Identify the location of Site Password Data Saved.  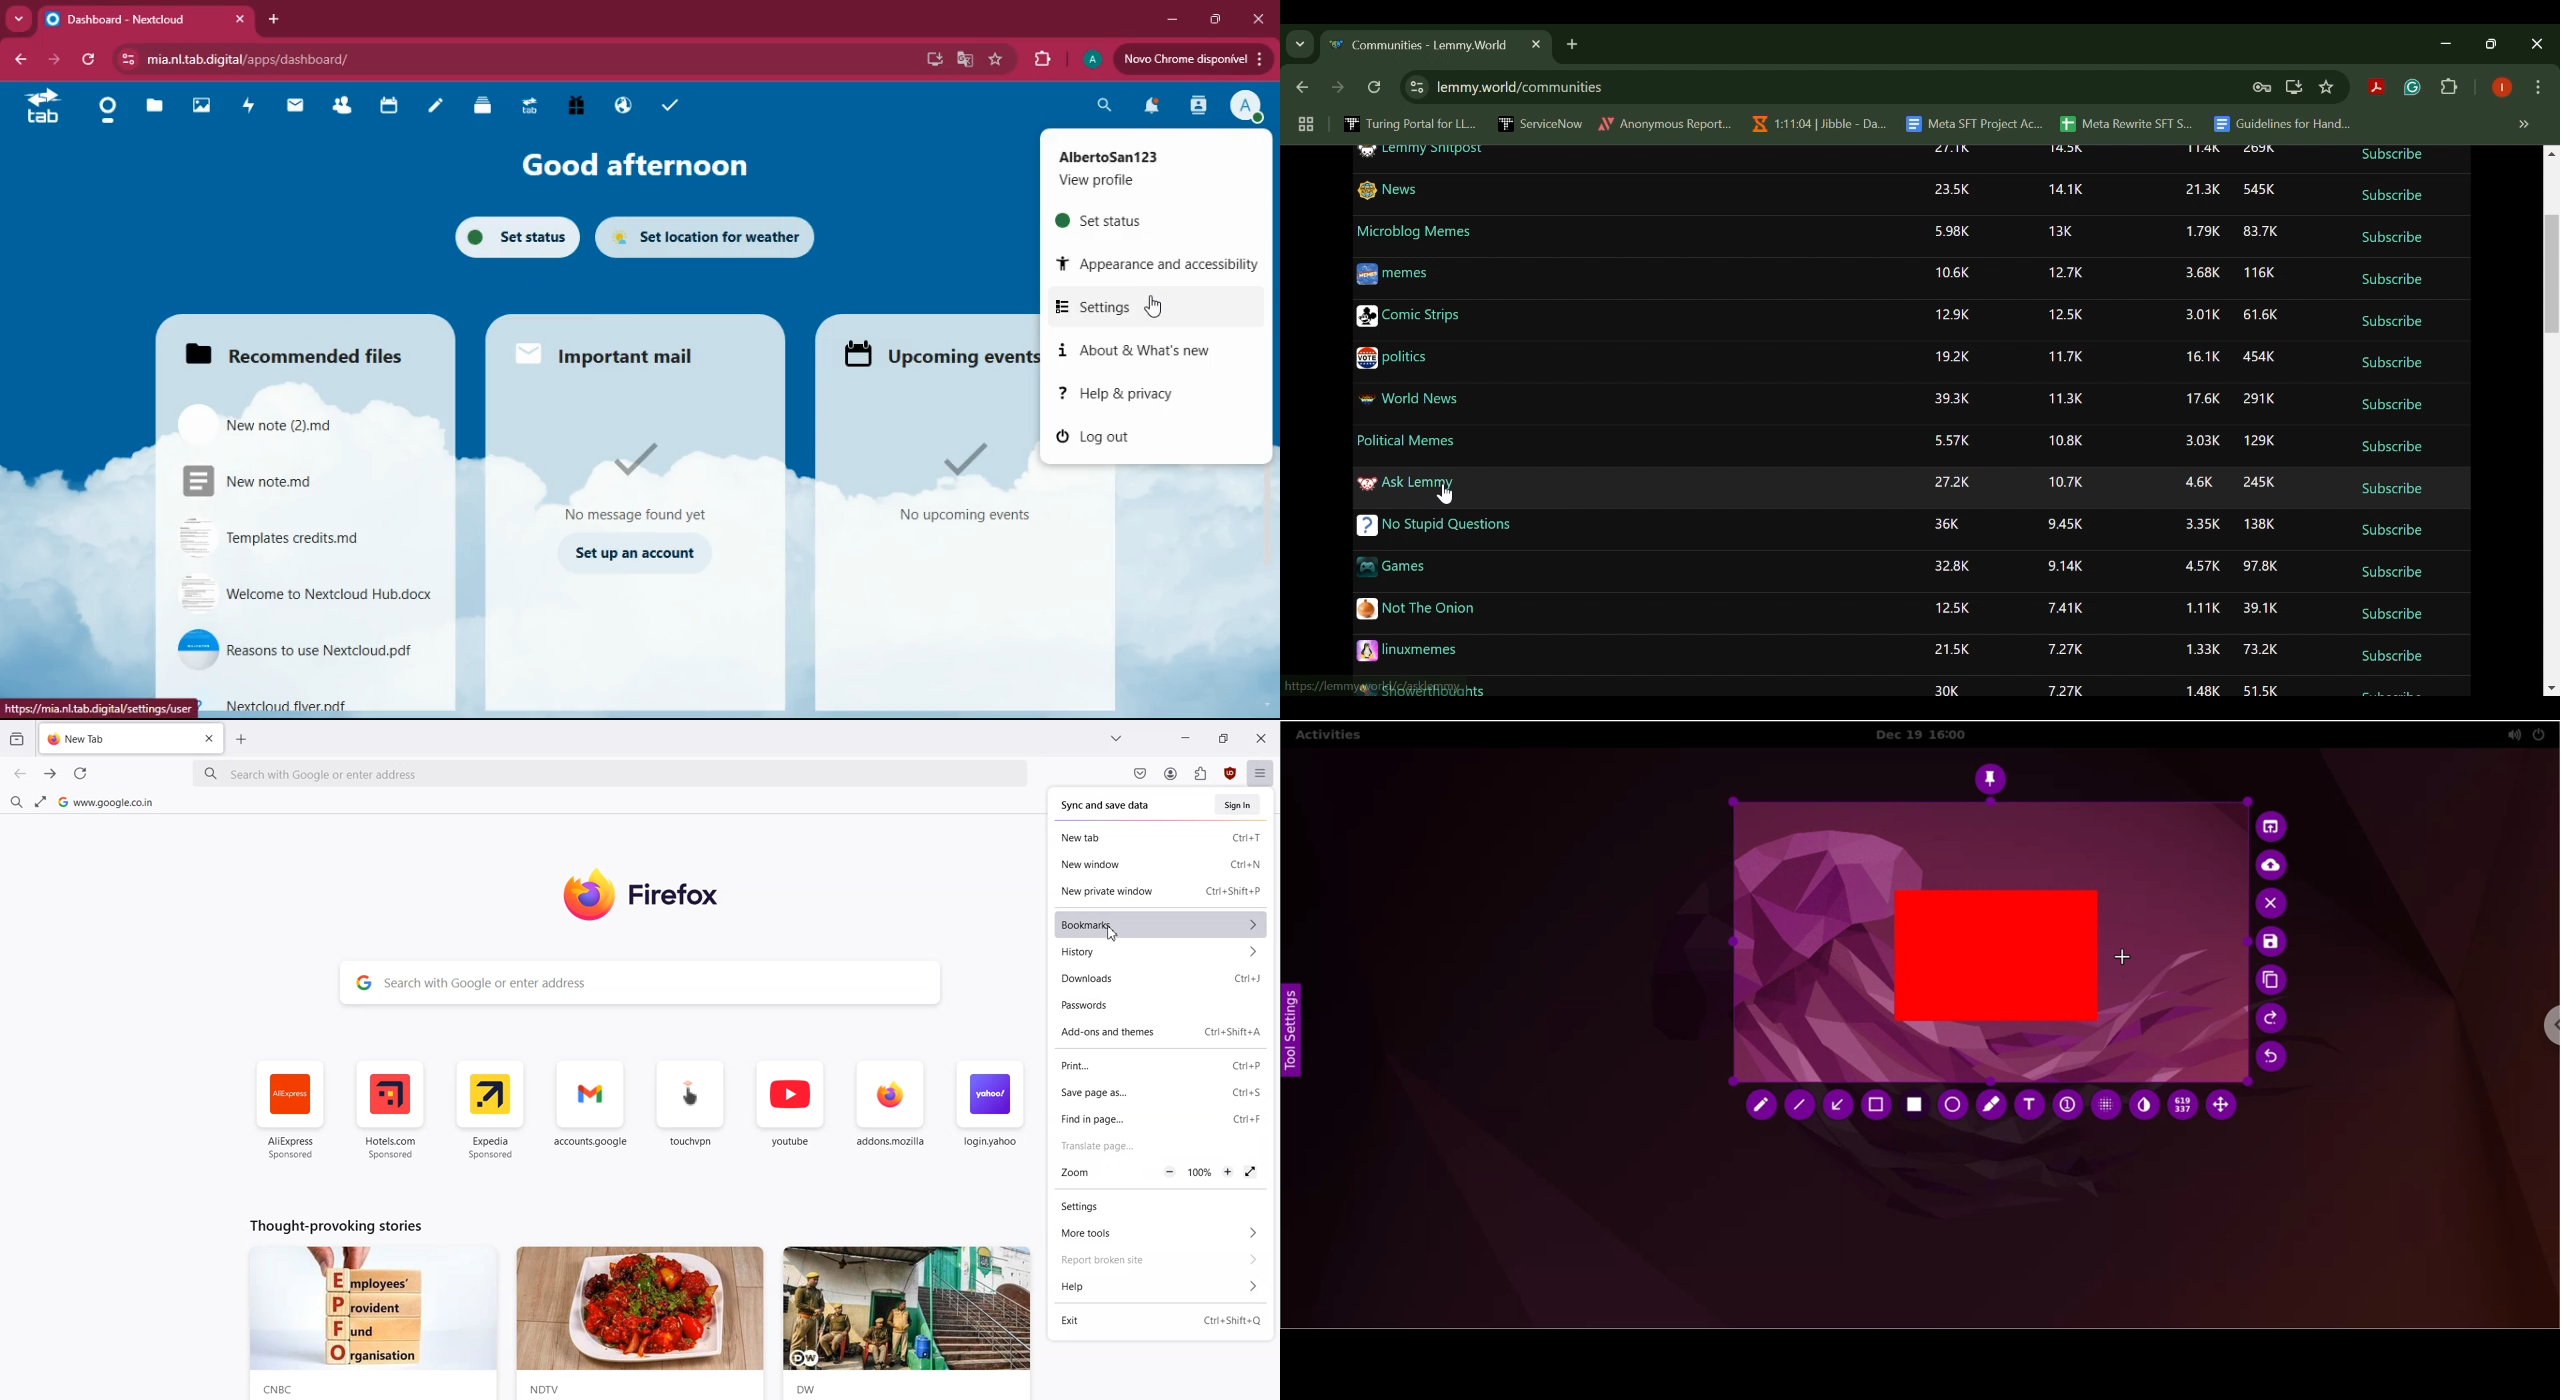
(2262, 88).